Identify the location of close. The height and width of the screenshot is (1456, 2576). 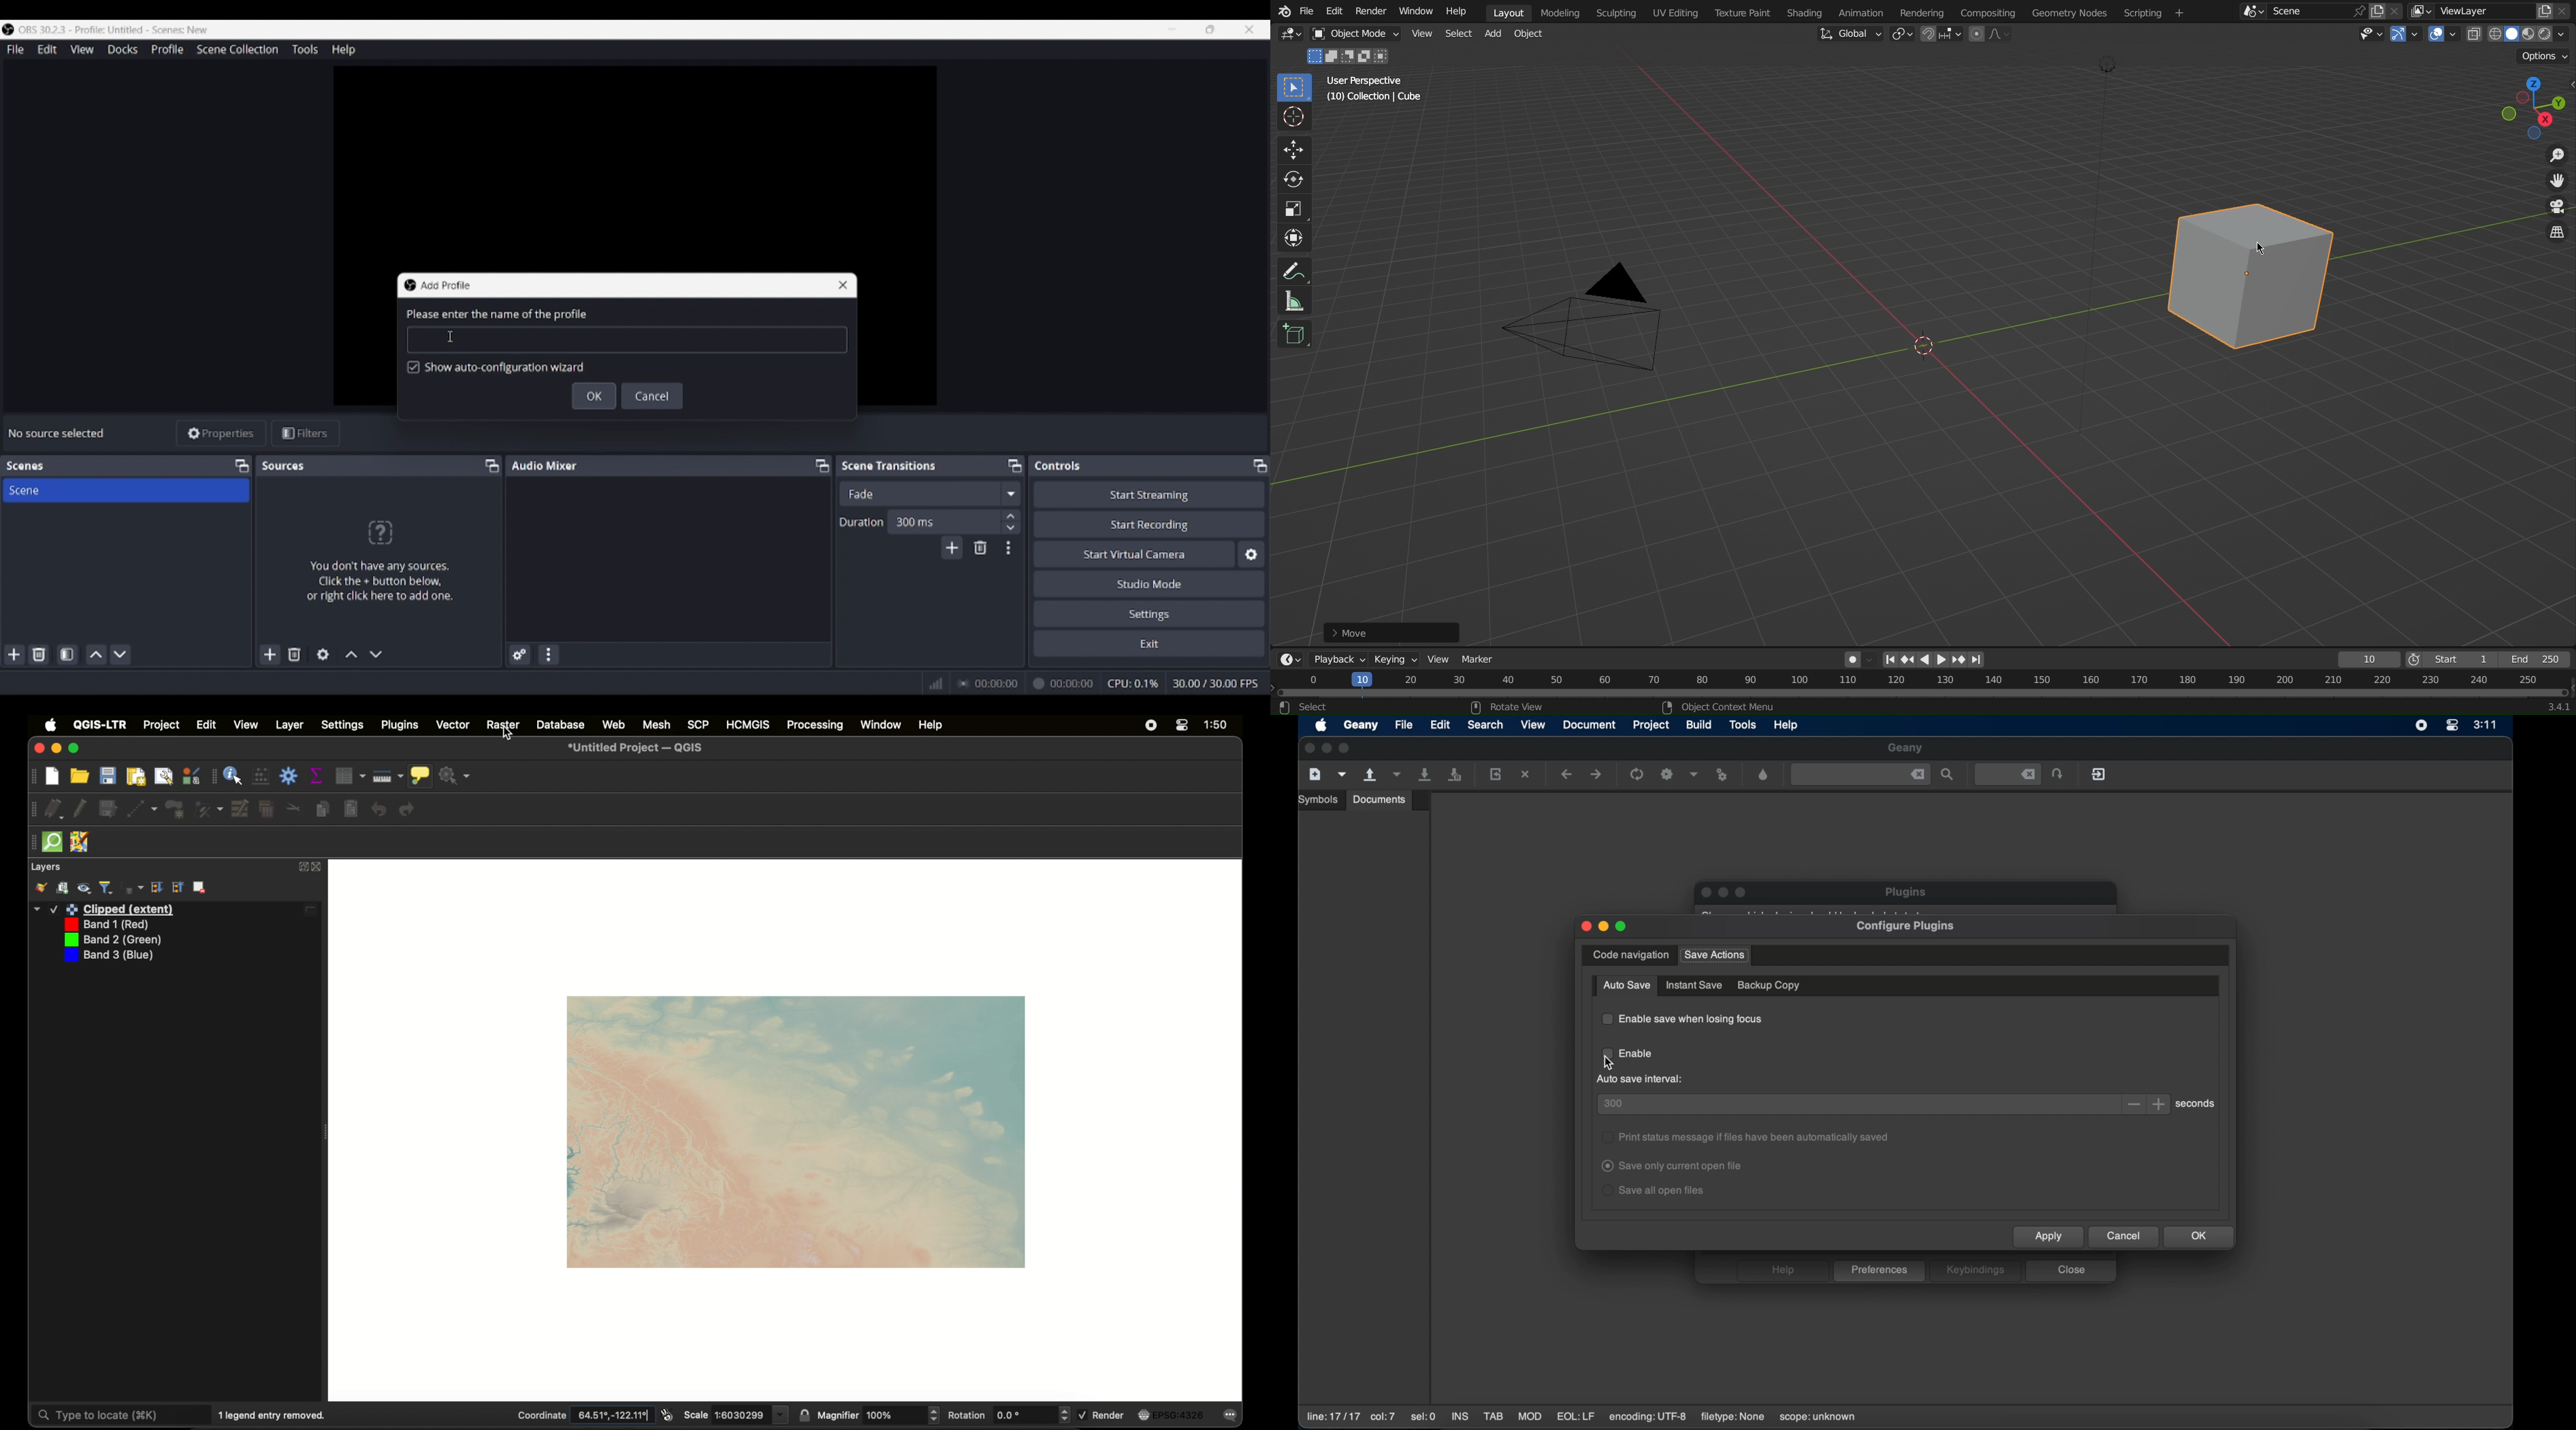
(319, 867).